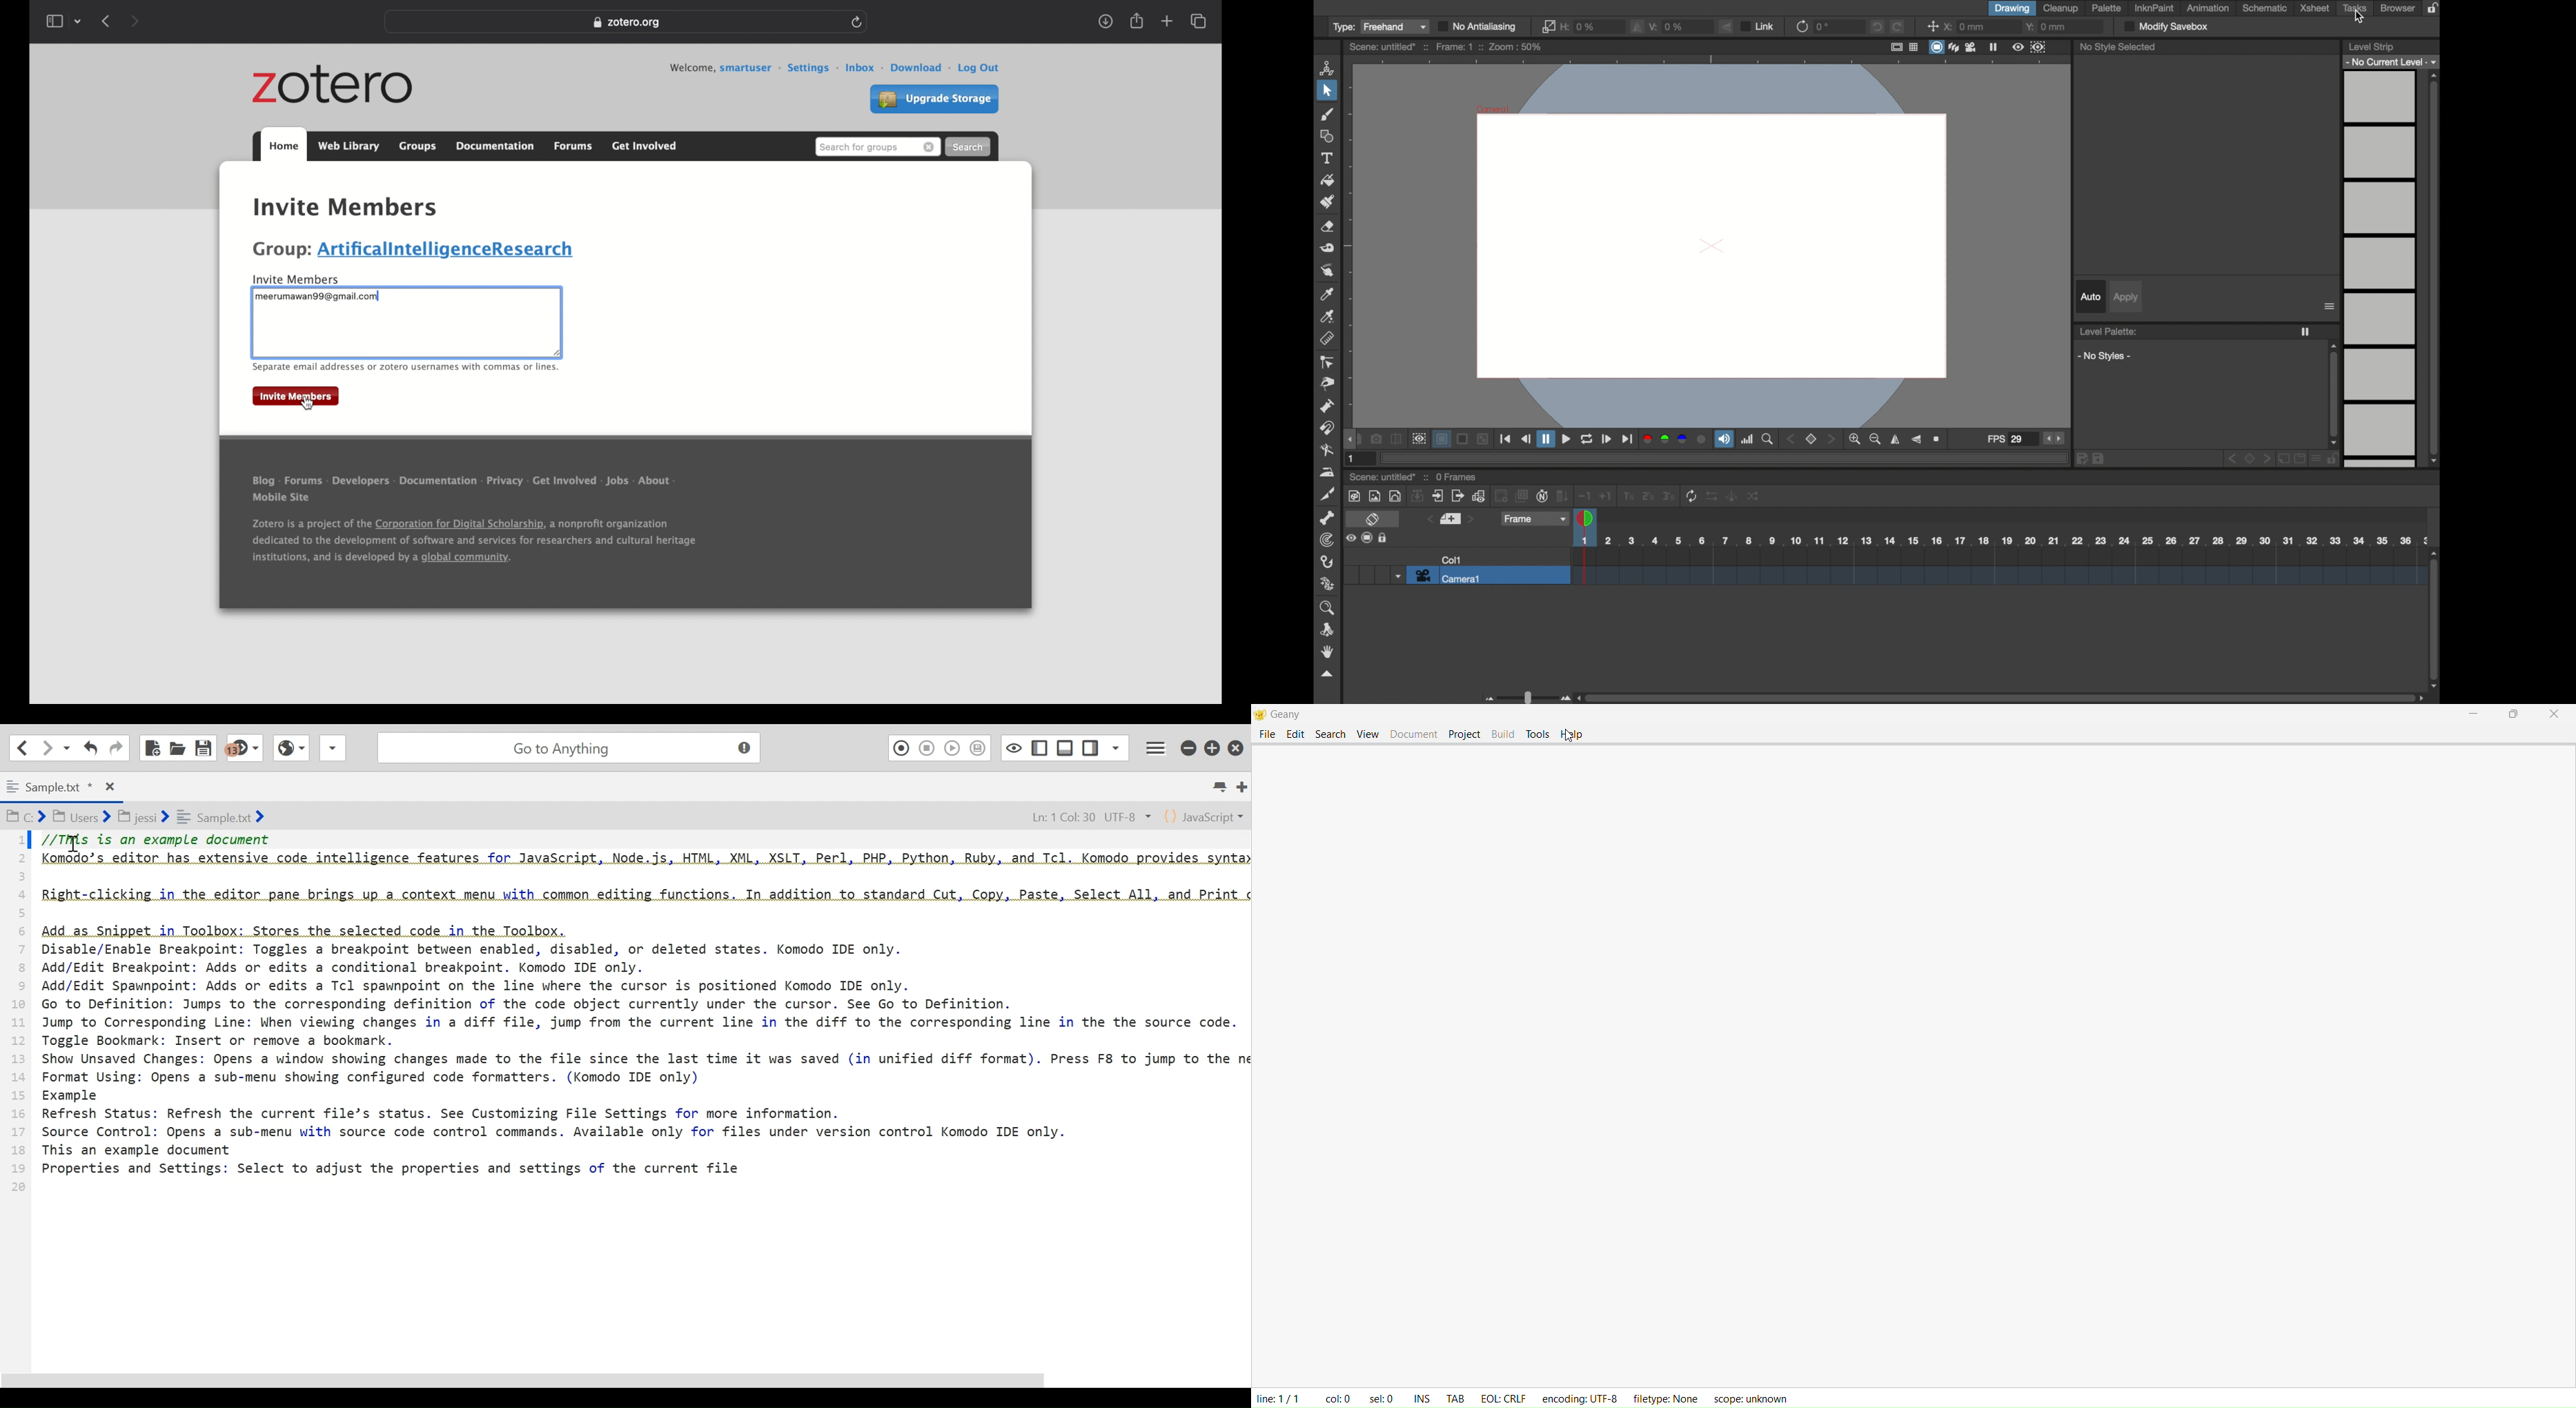 The height and width of the screenshot is (1428, 2576). Describe the element at coordinates (574, 147) in the screenshot. I see `forums` at that location.